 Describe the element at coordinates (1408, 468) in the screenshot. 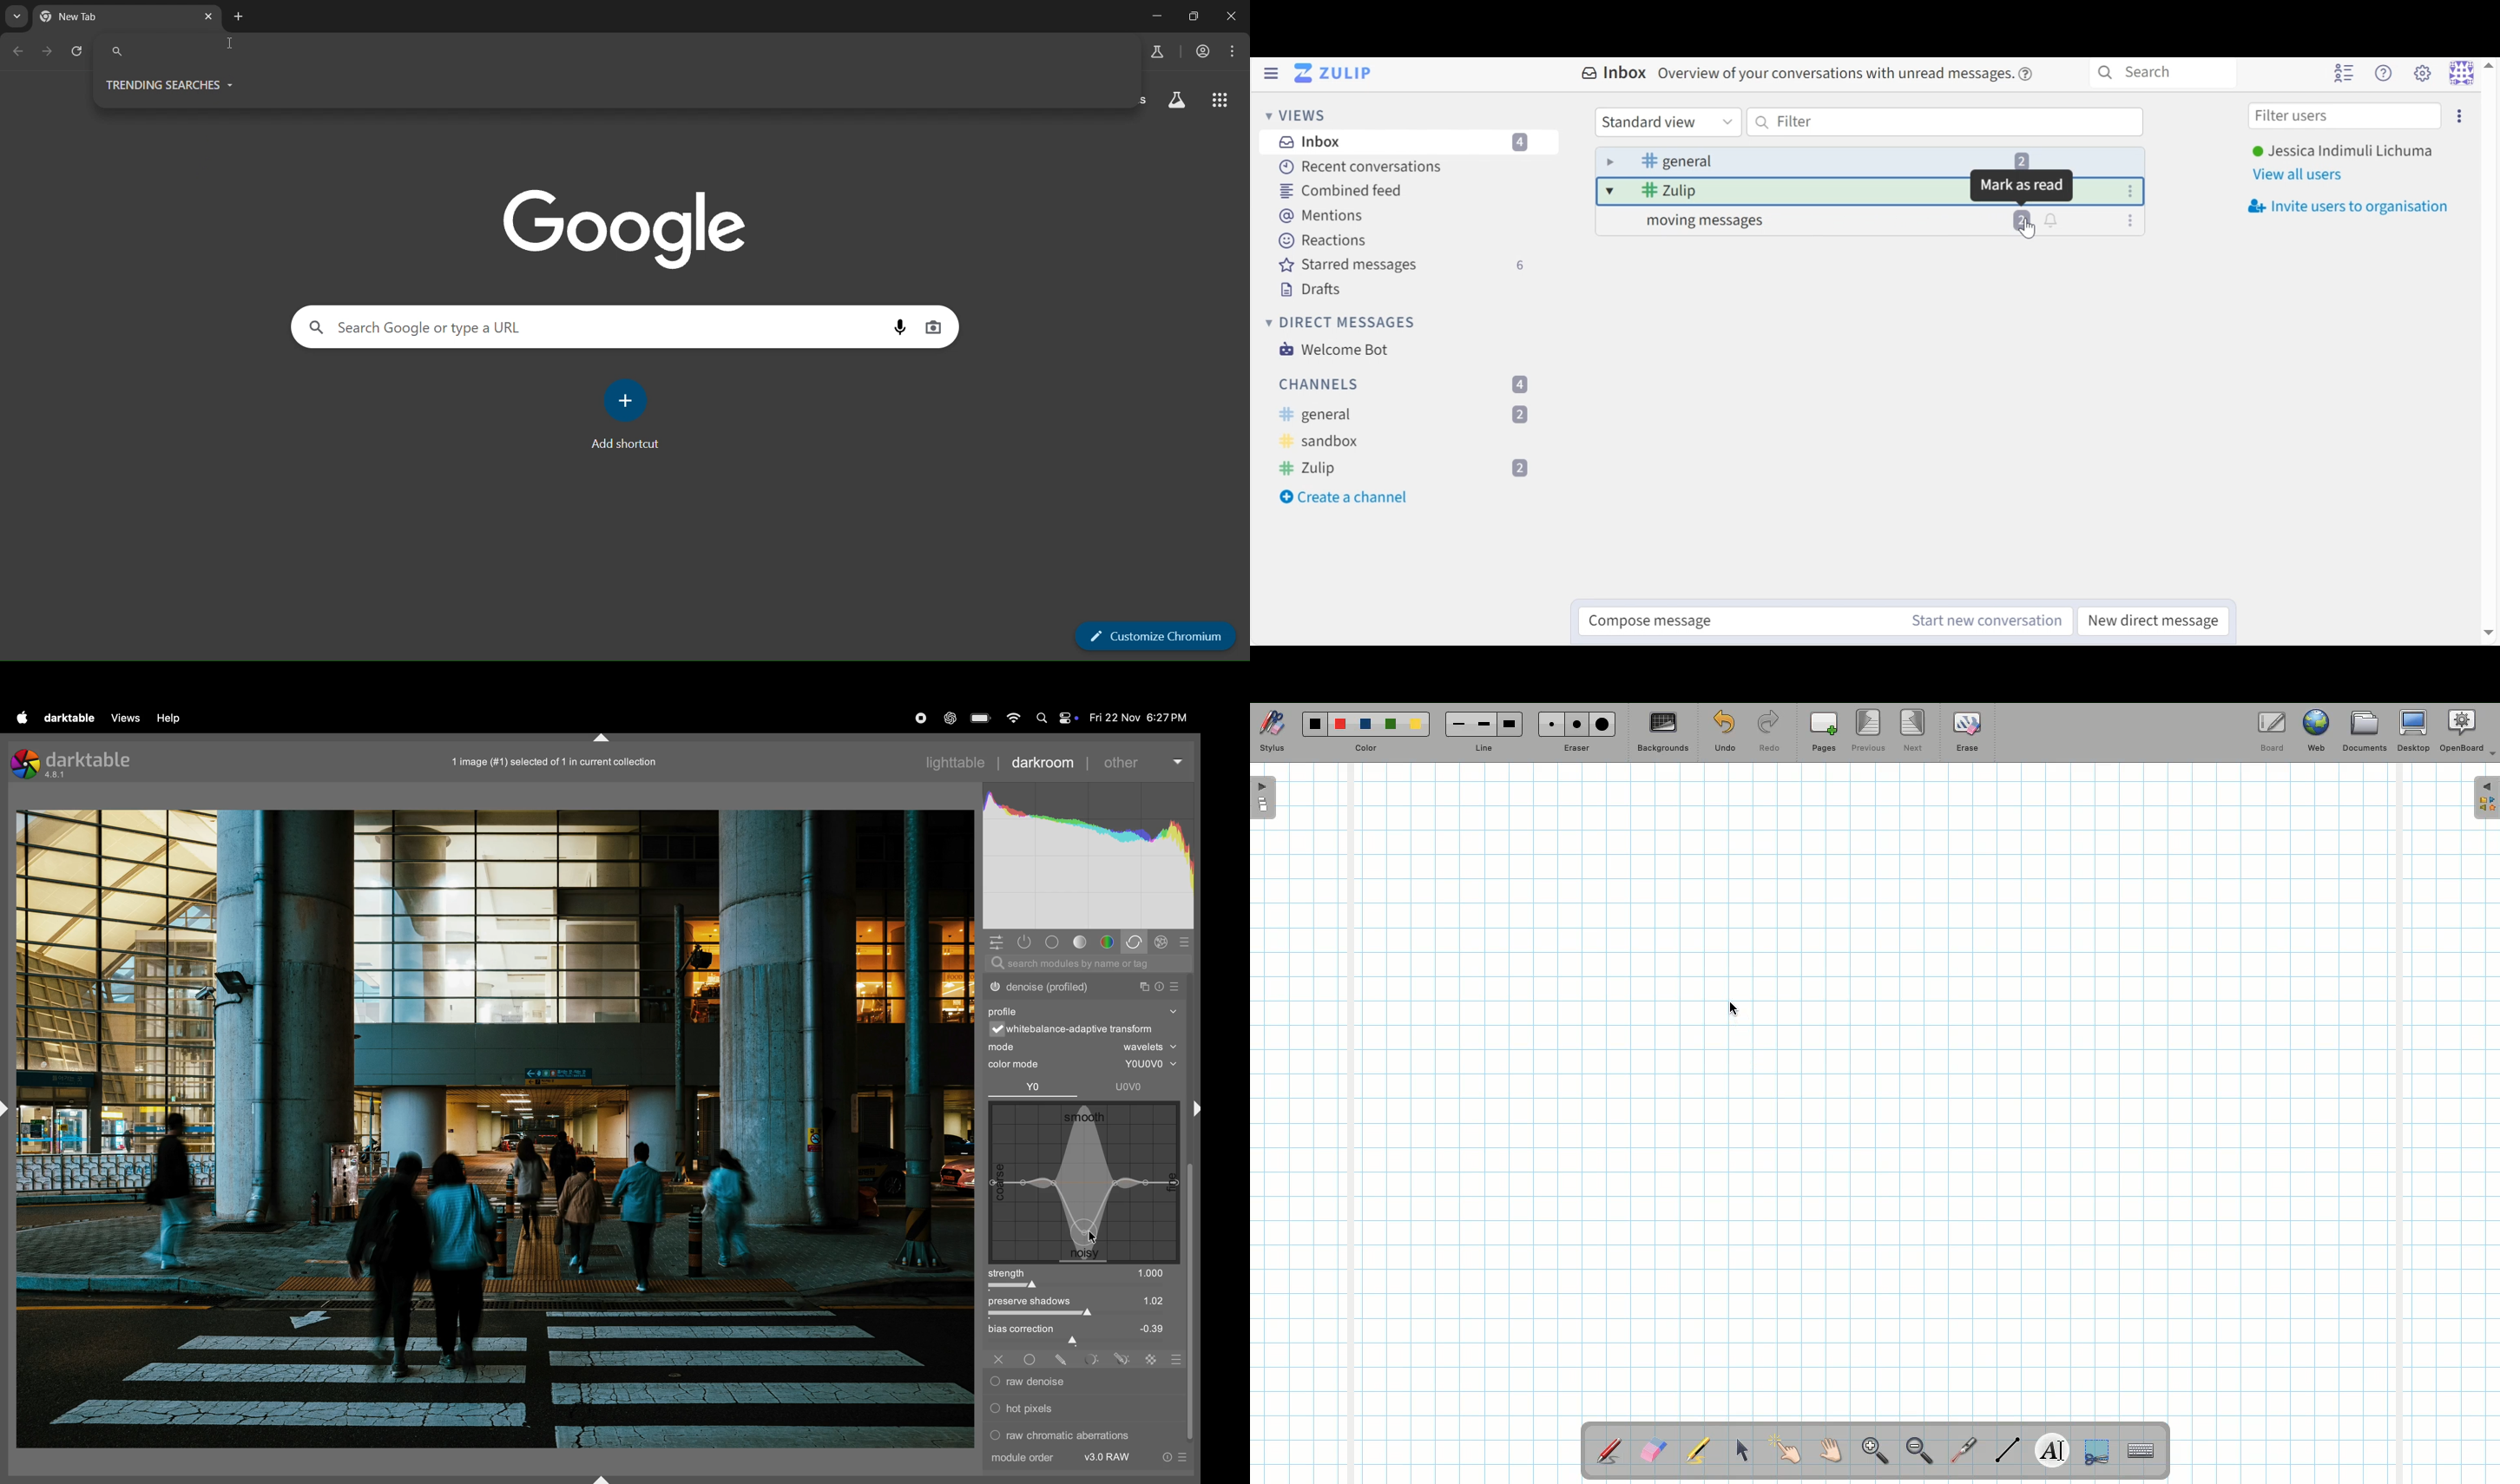

I see `Zulip` at that location.